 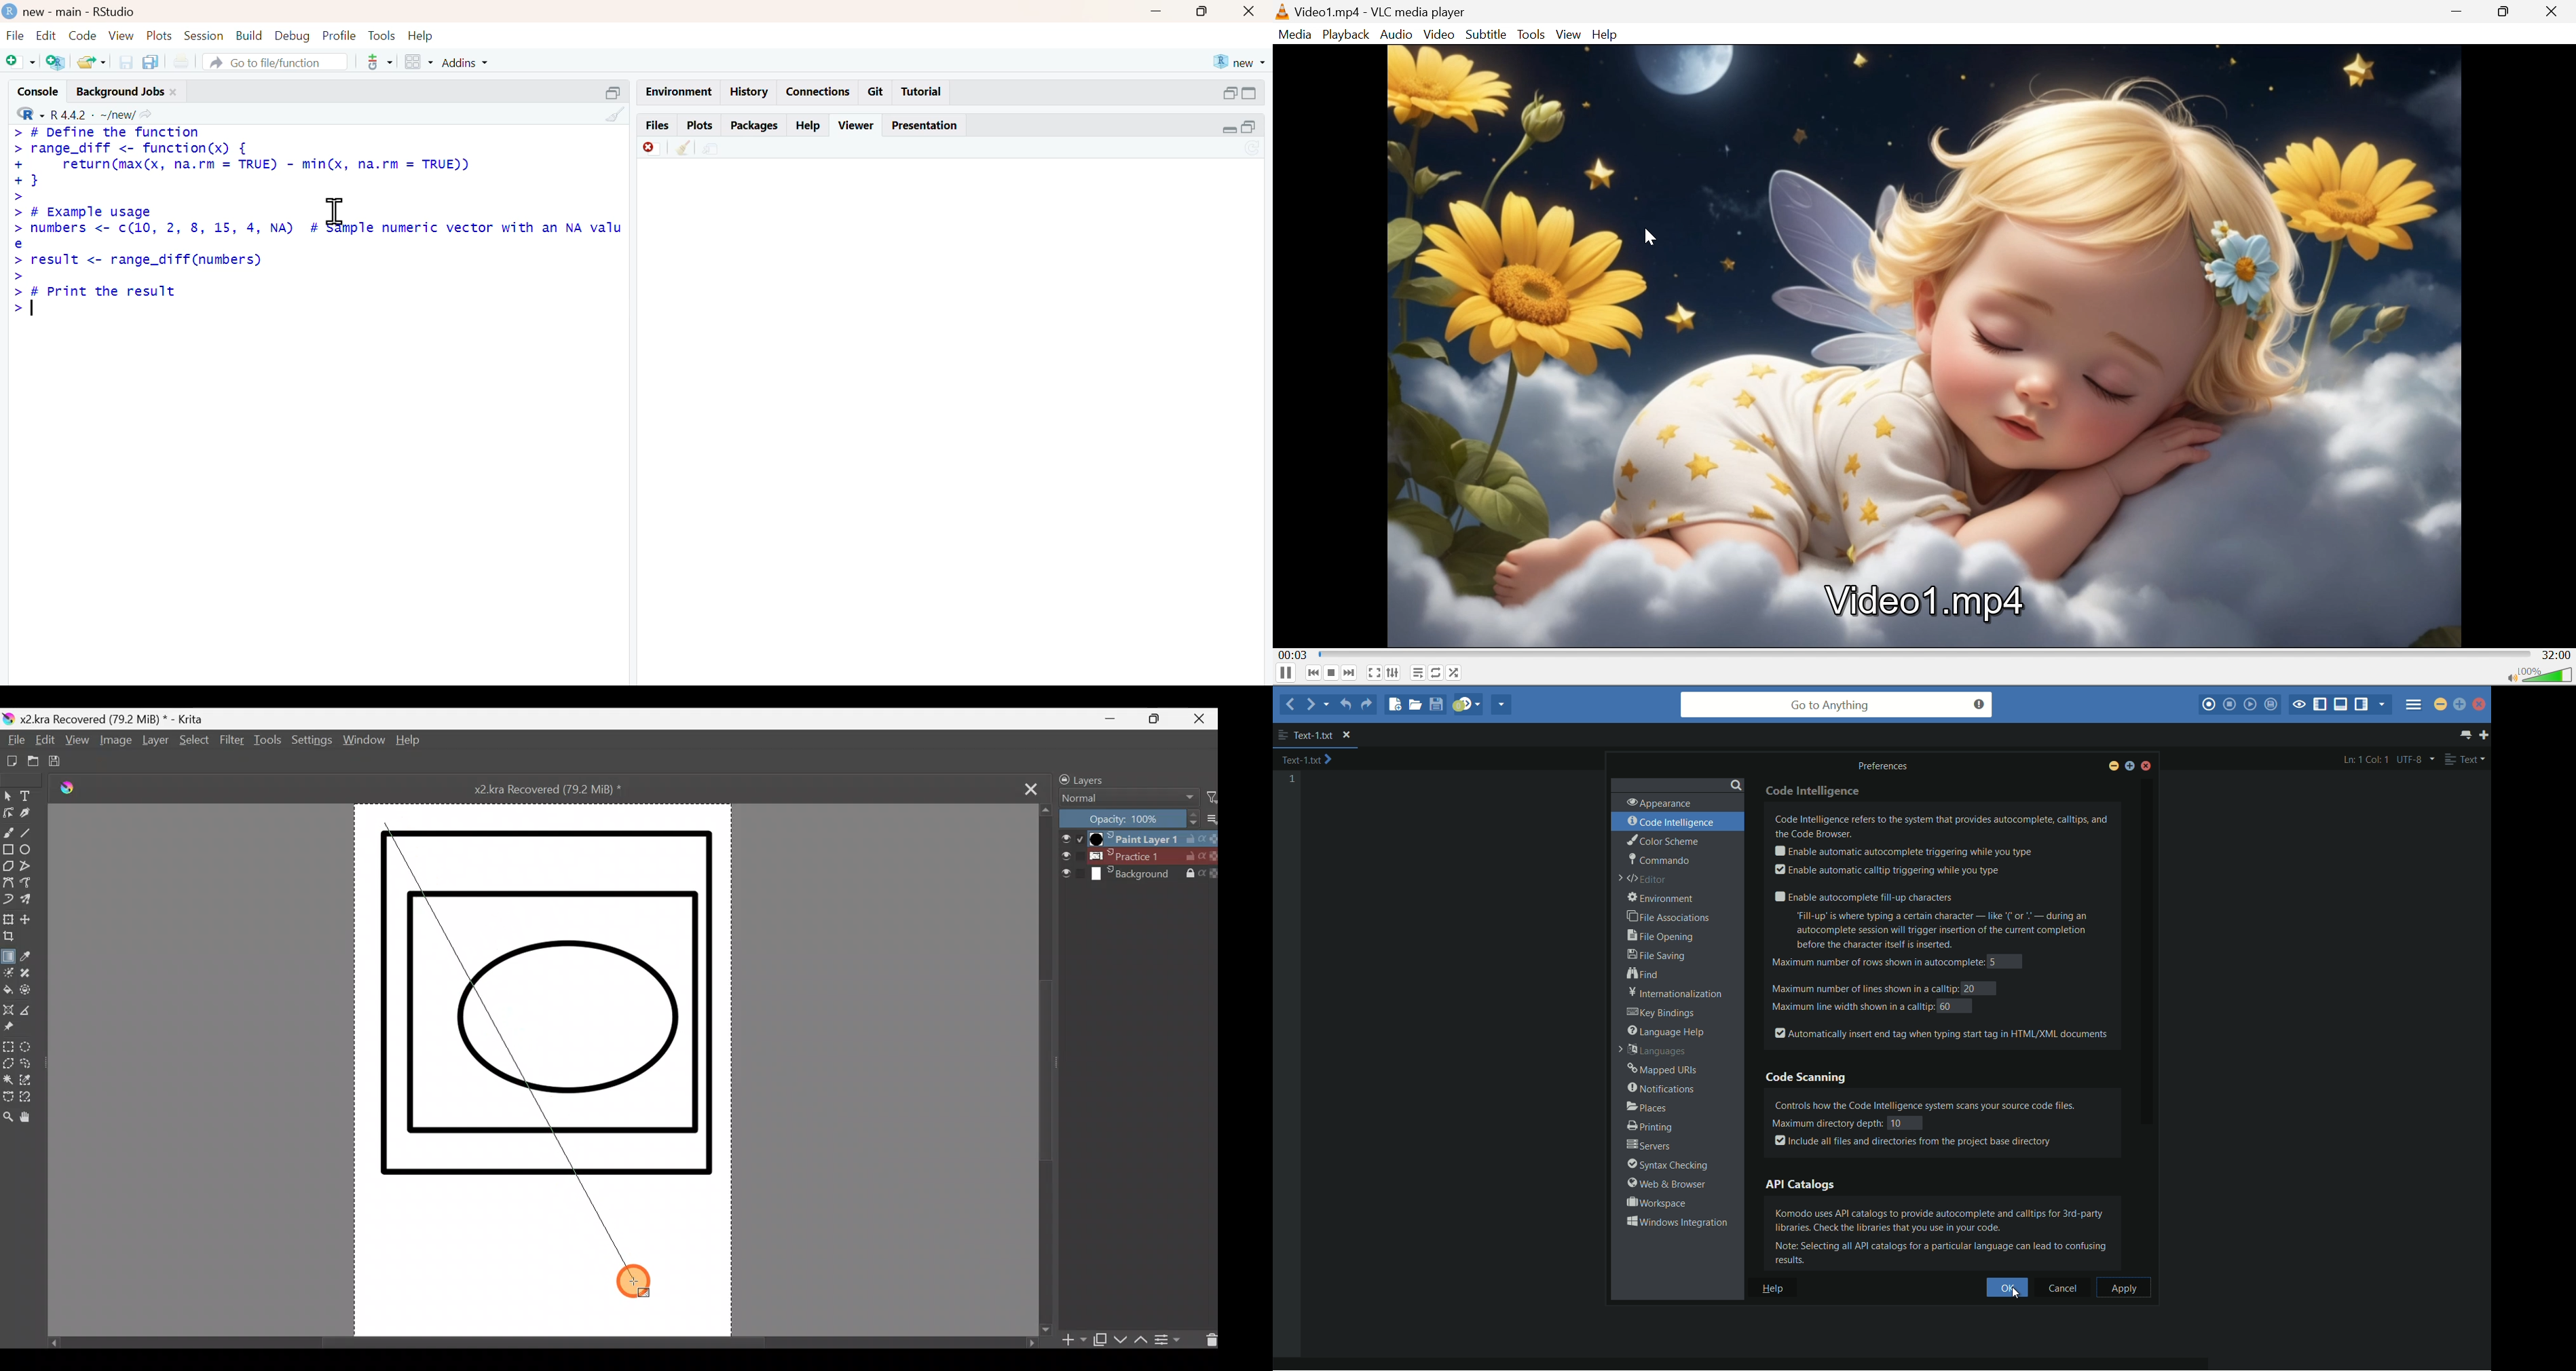 What do you see at coordinates (1157, 11) in the screenshot?
I see `minimise` at bounding box center [1157, 11].